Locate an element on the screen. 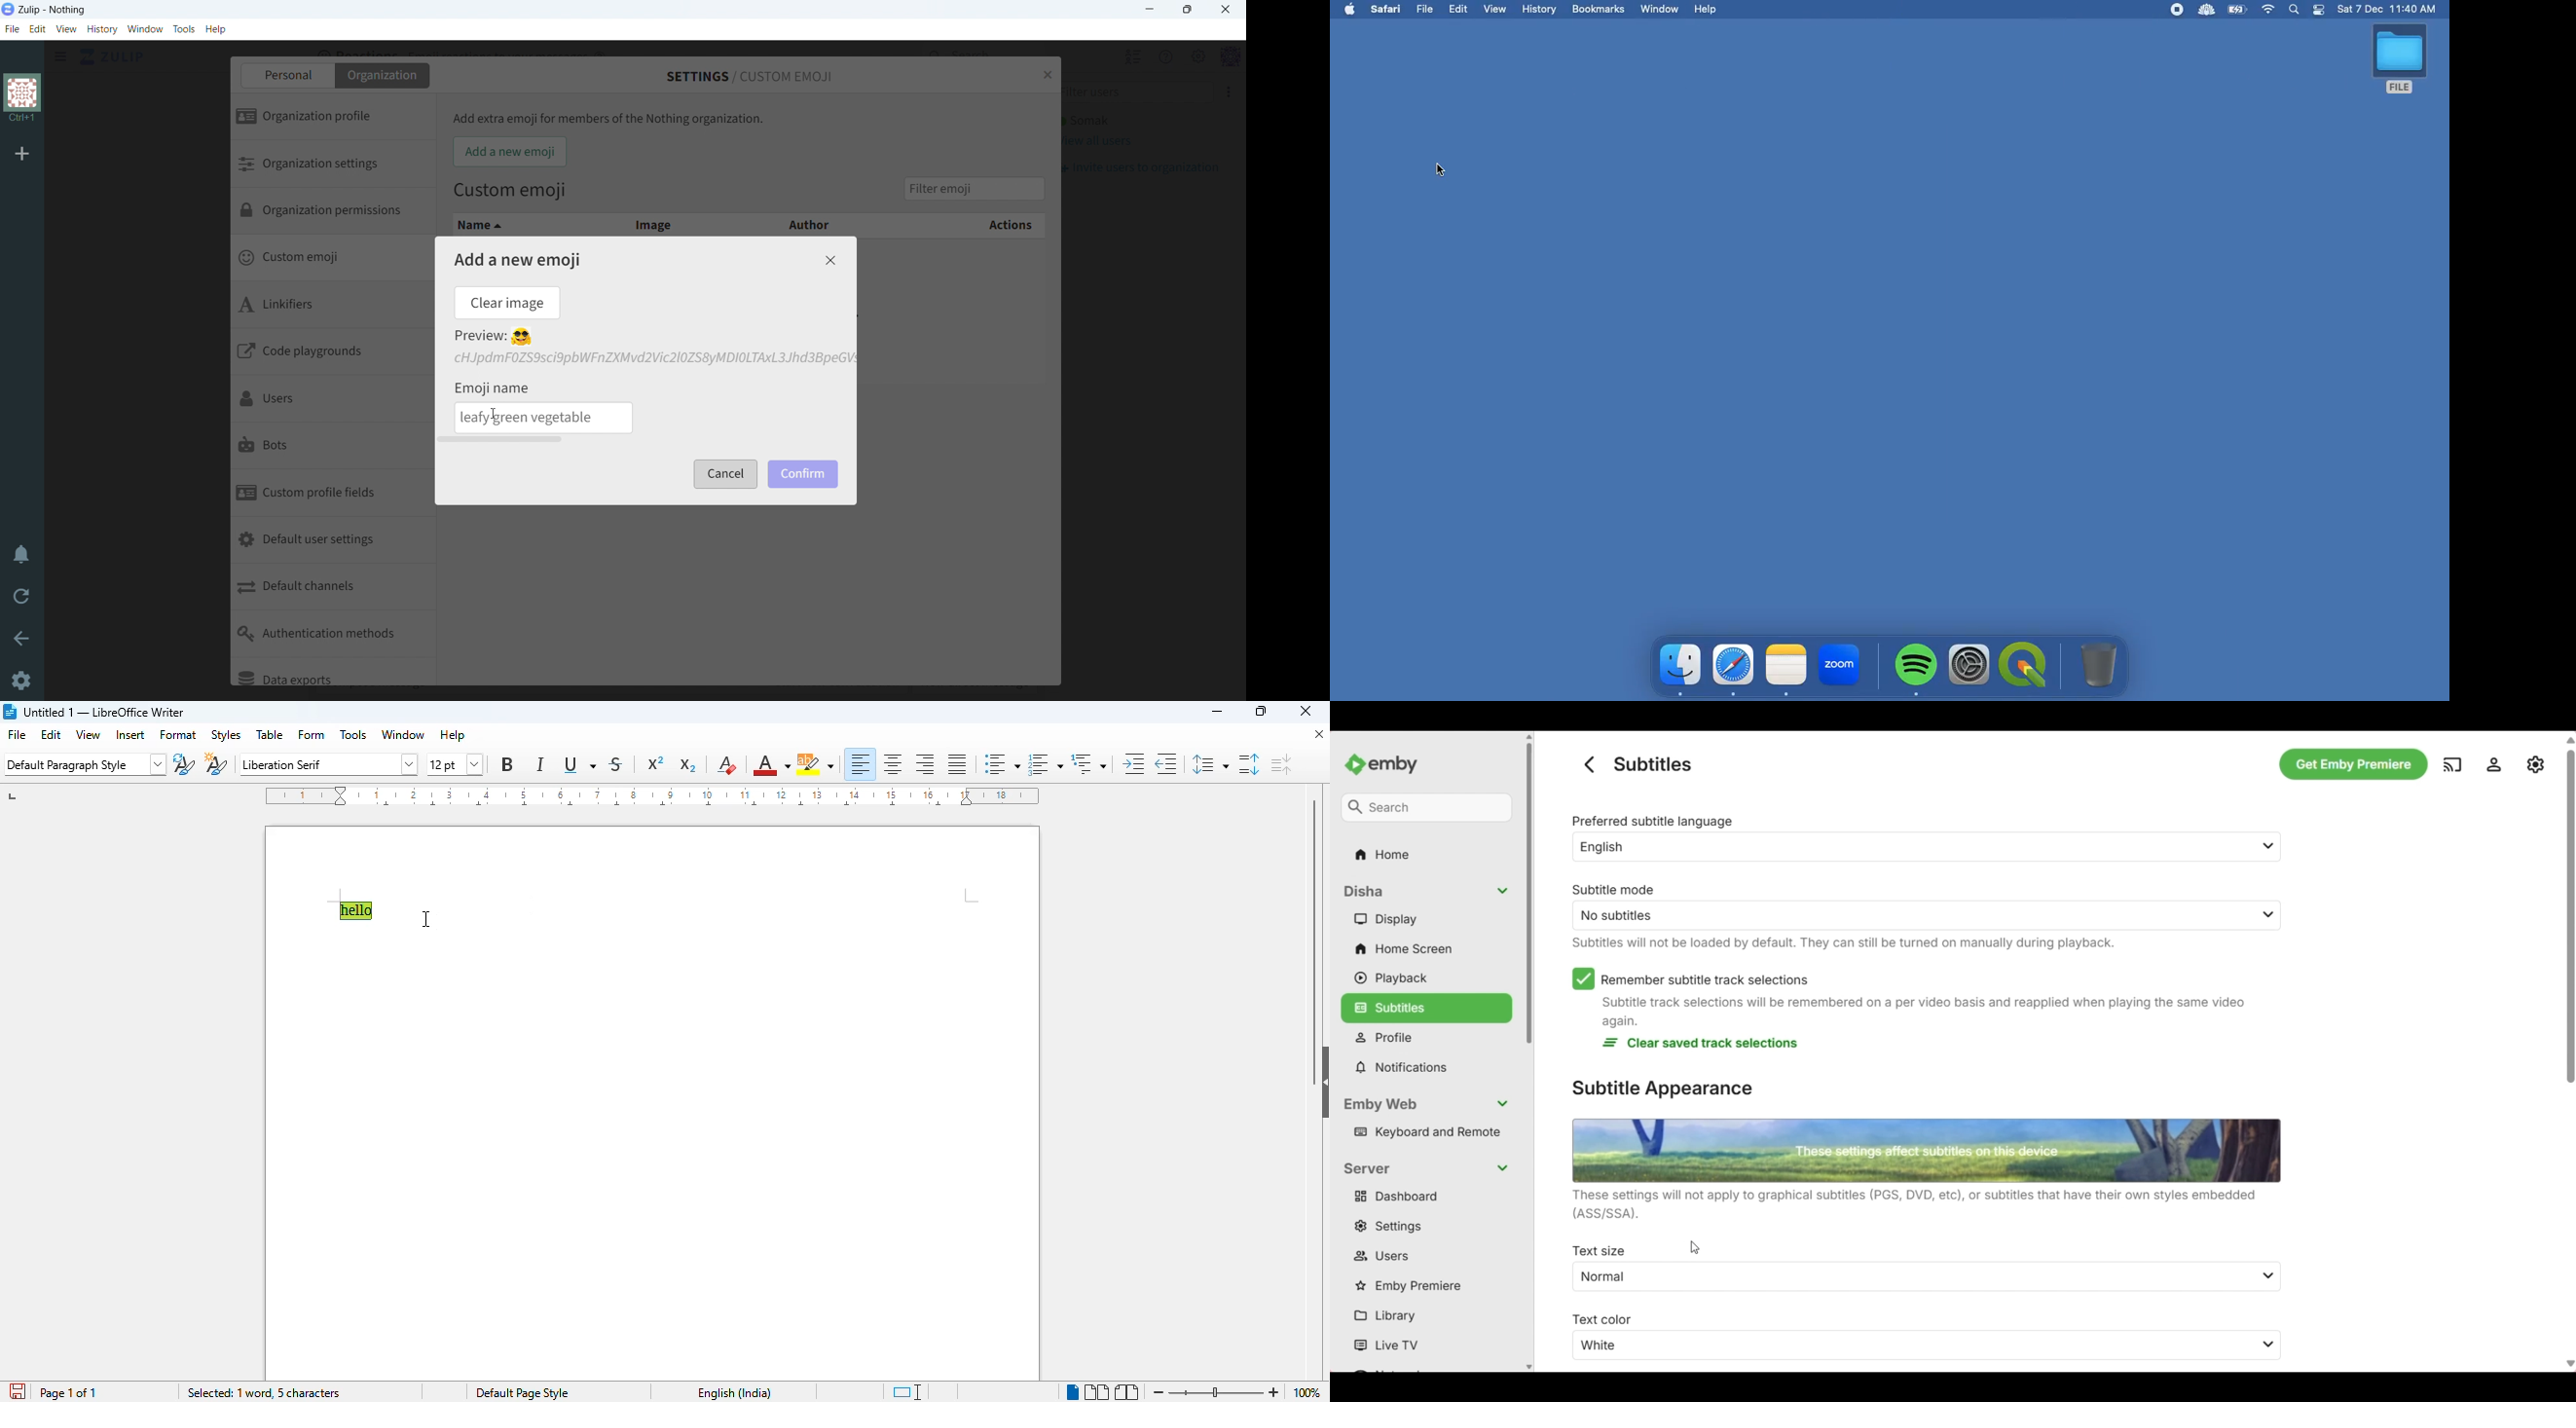  name is located at coordinates (518, 225).